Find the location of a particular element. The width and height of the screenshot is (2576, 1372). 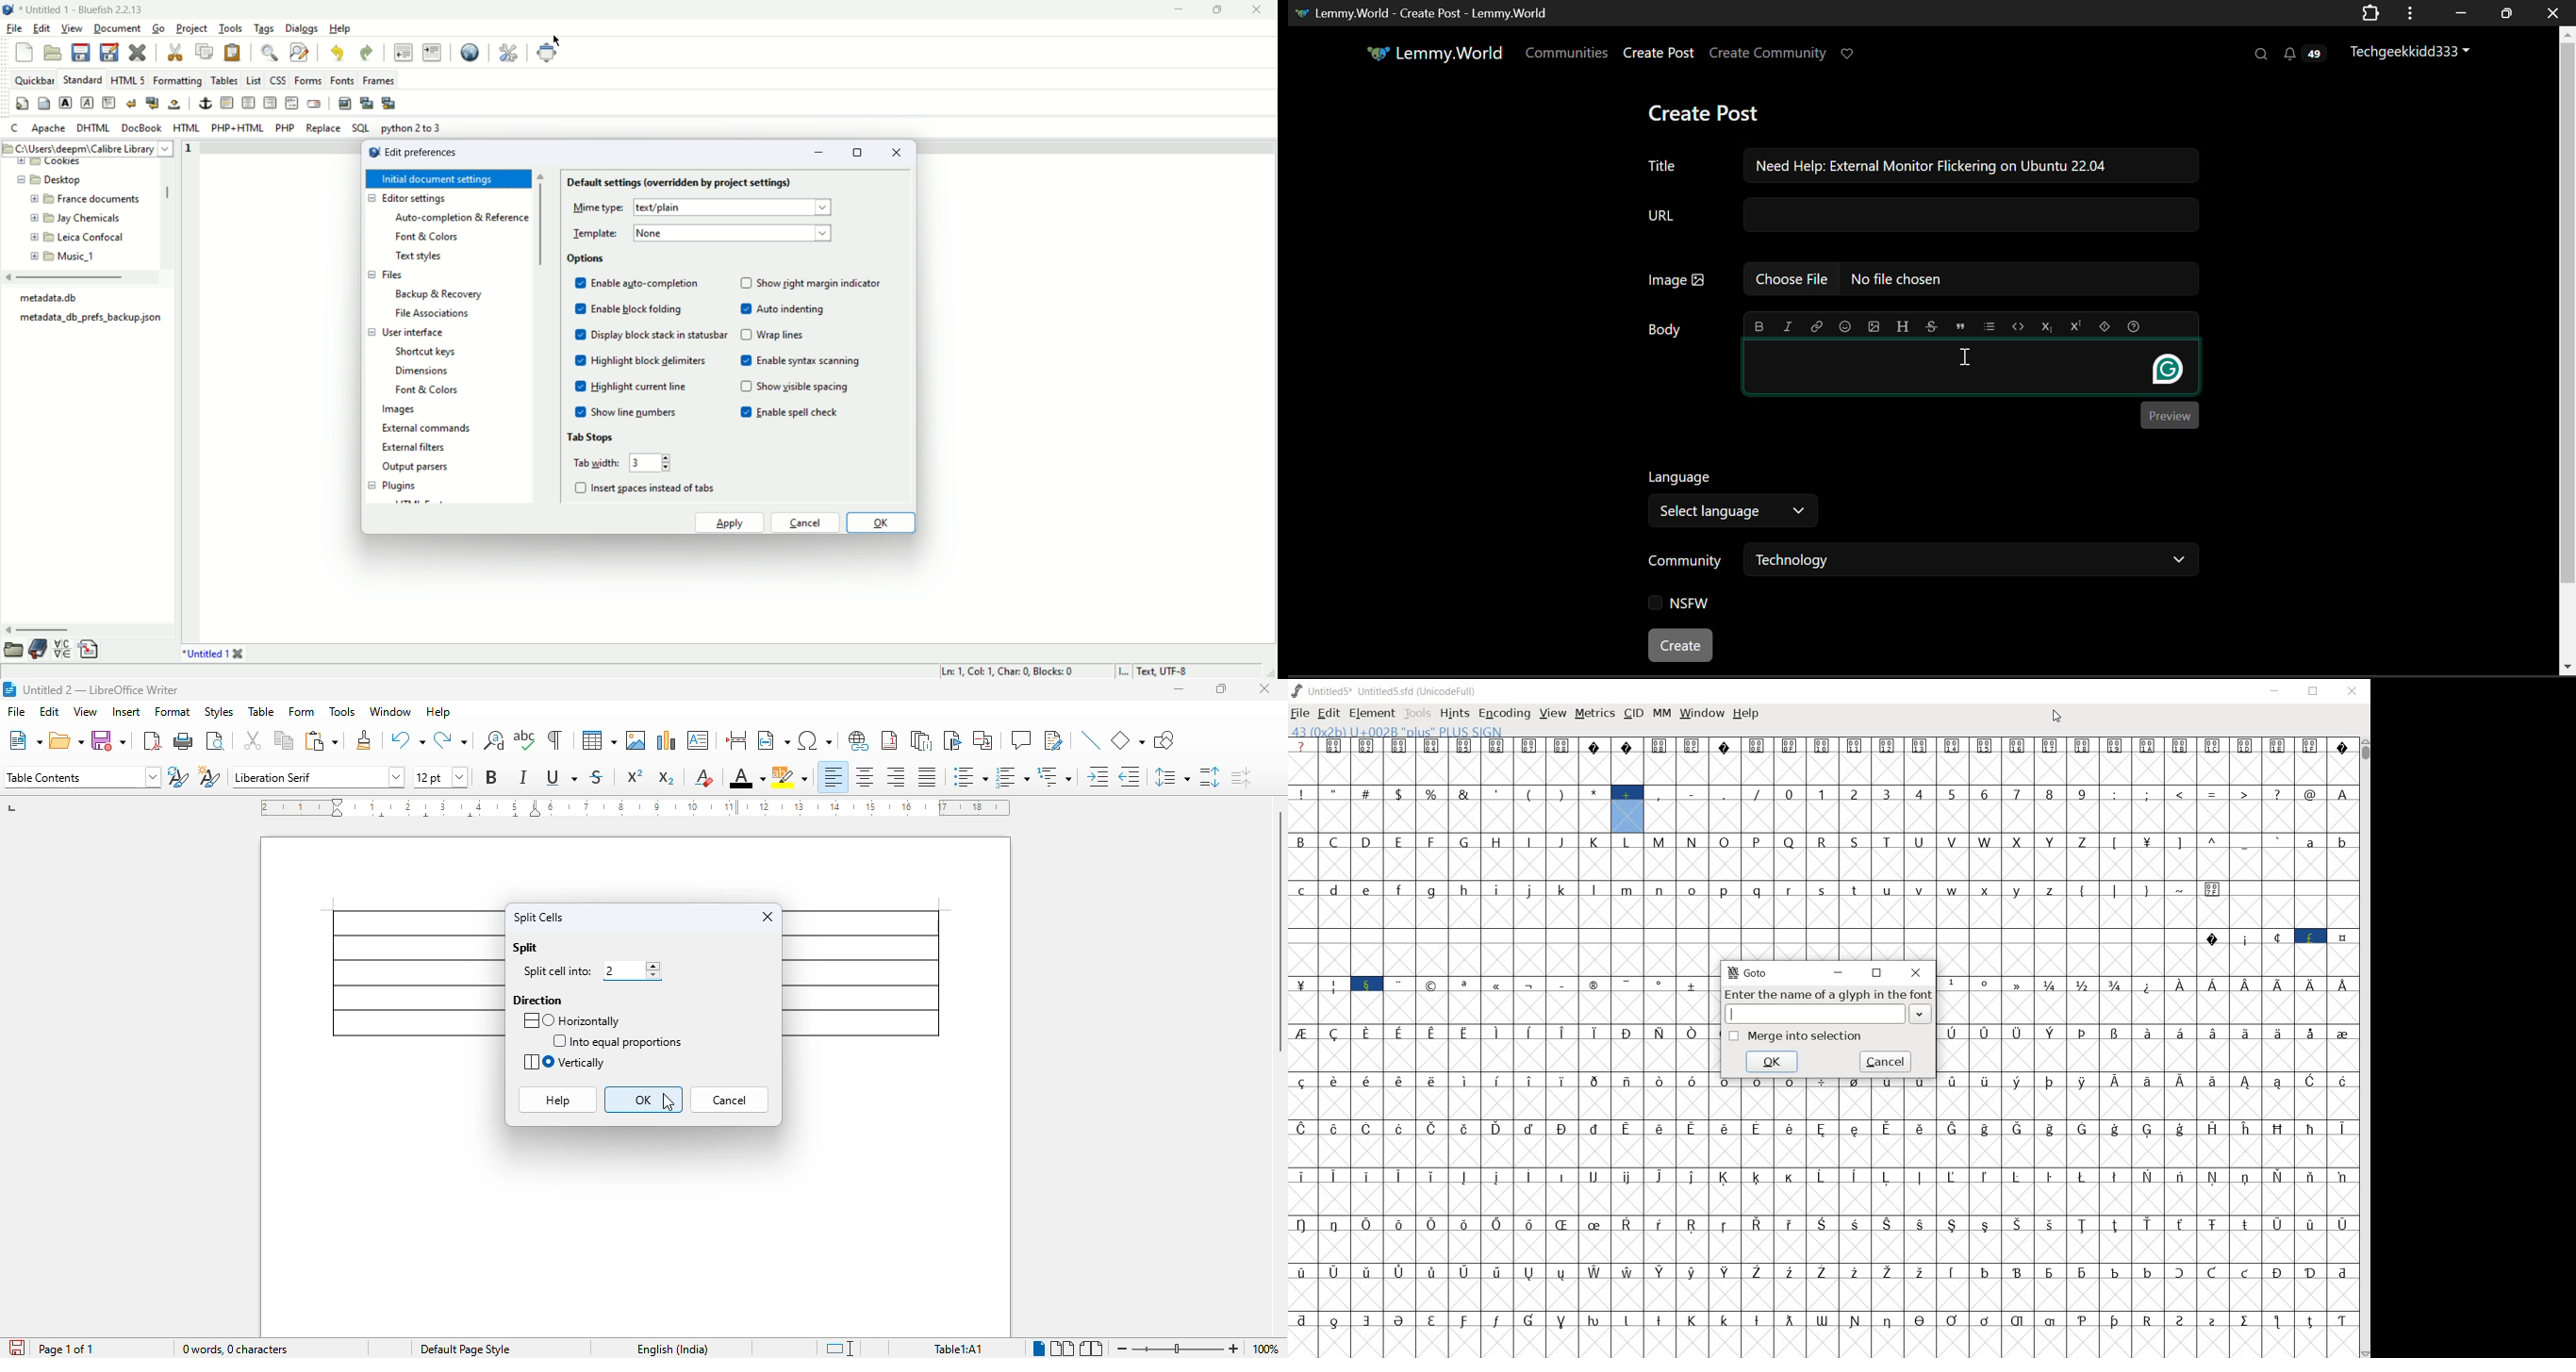

paragraph is located at coordinates (108, 103).